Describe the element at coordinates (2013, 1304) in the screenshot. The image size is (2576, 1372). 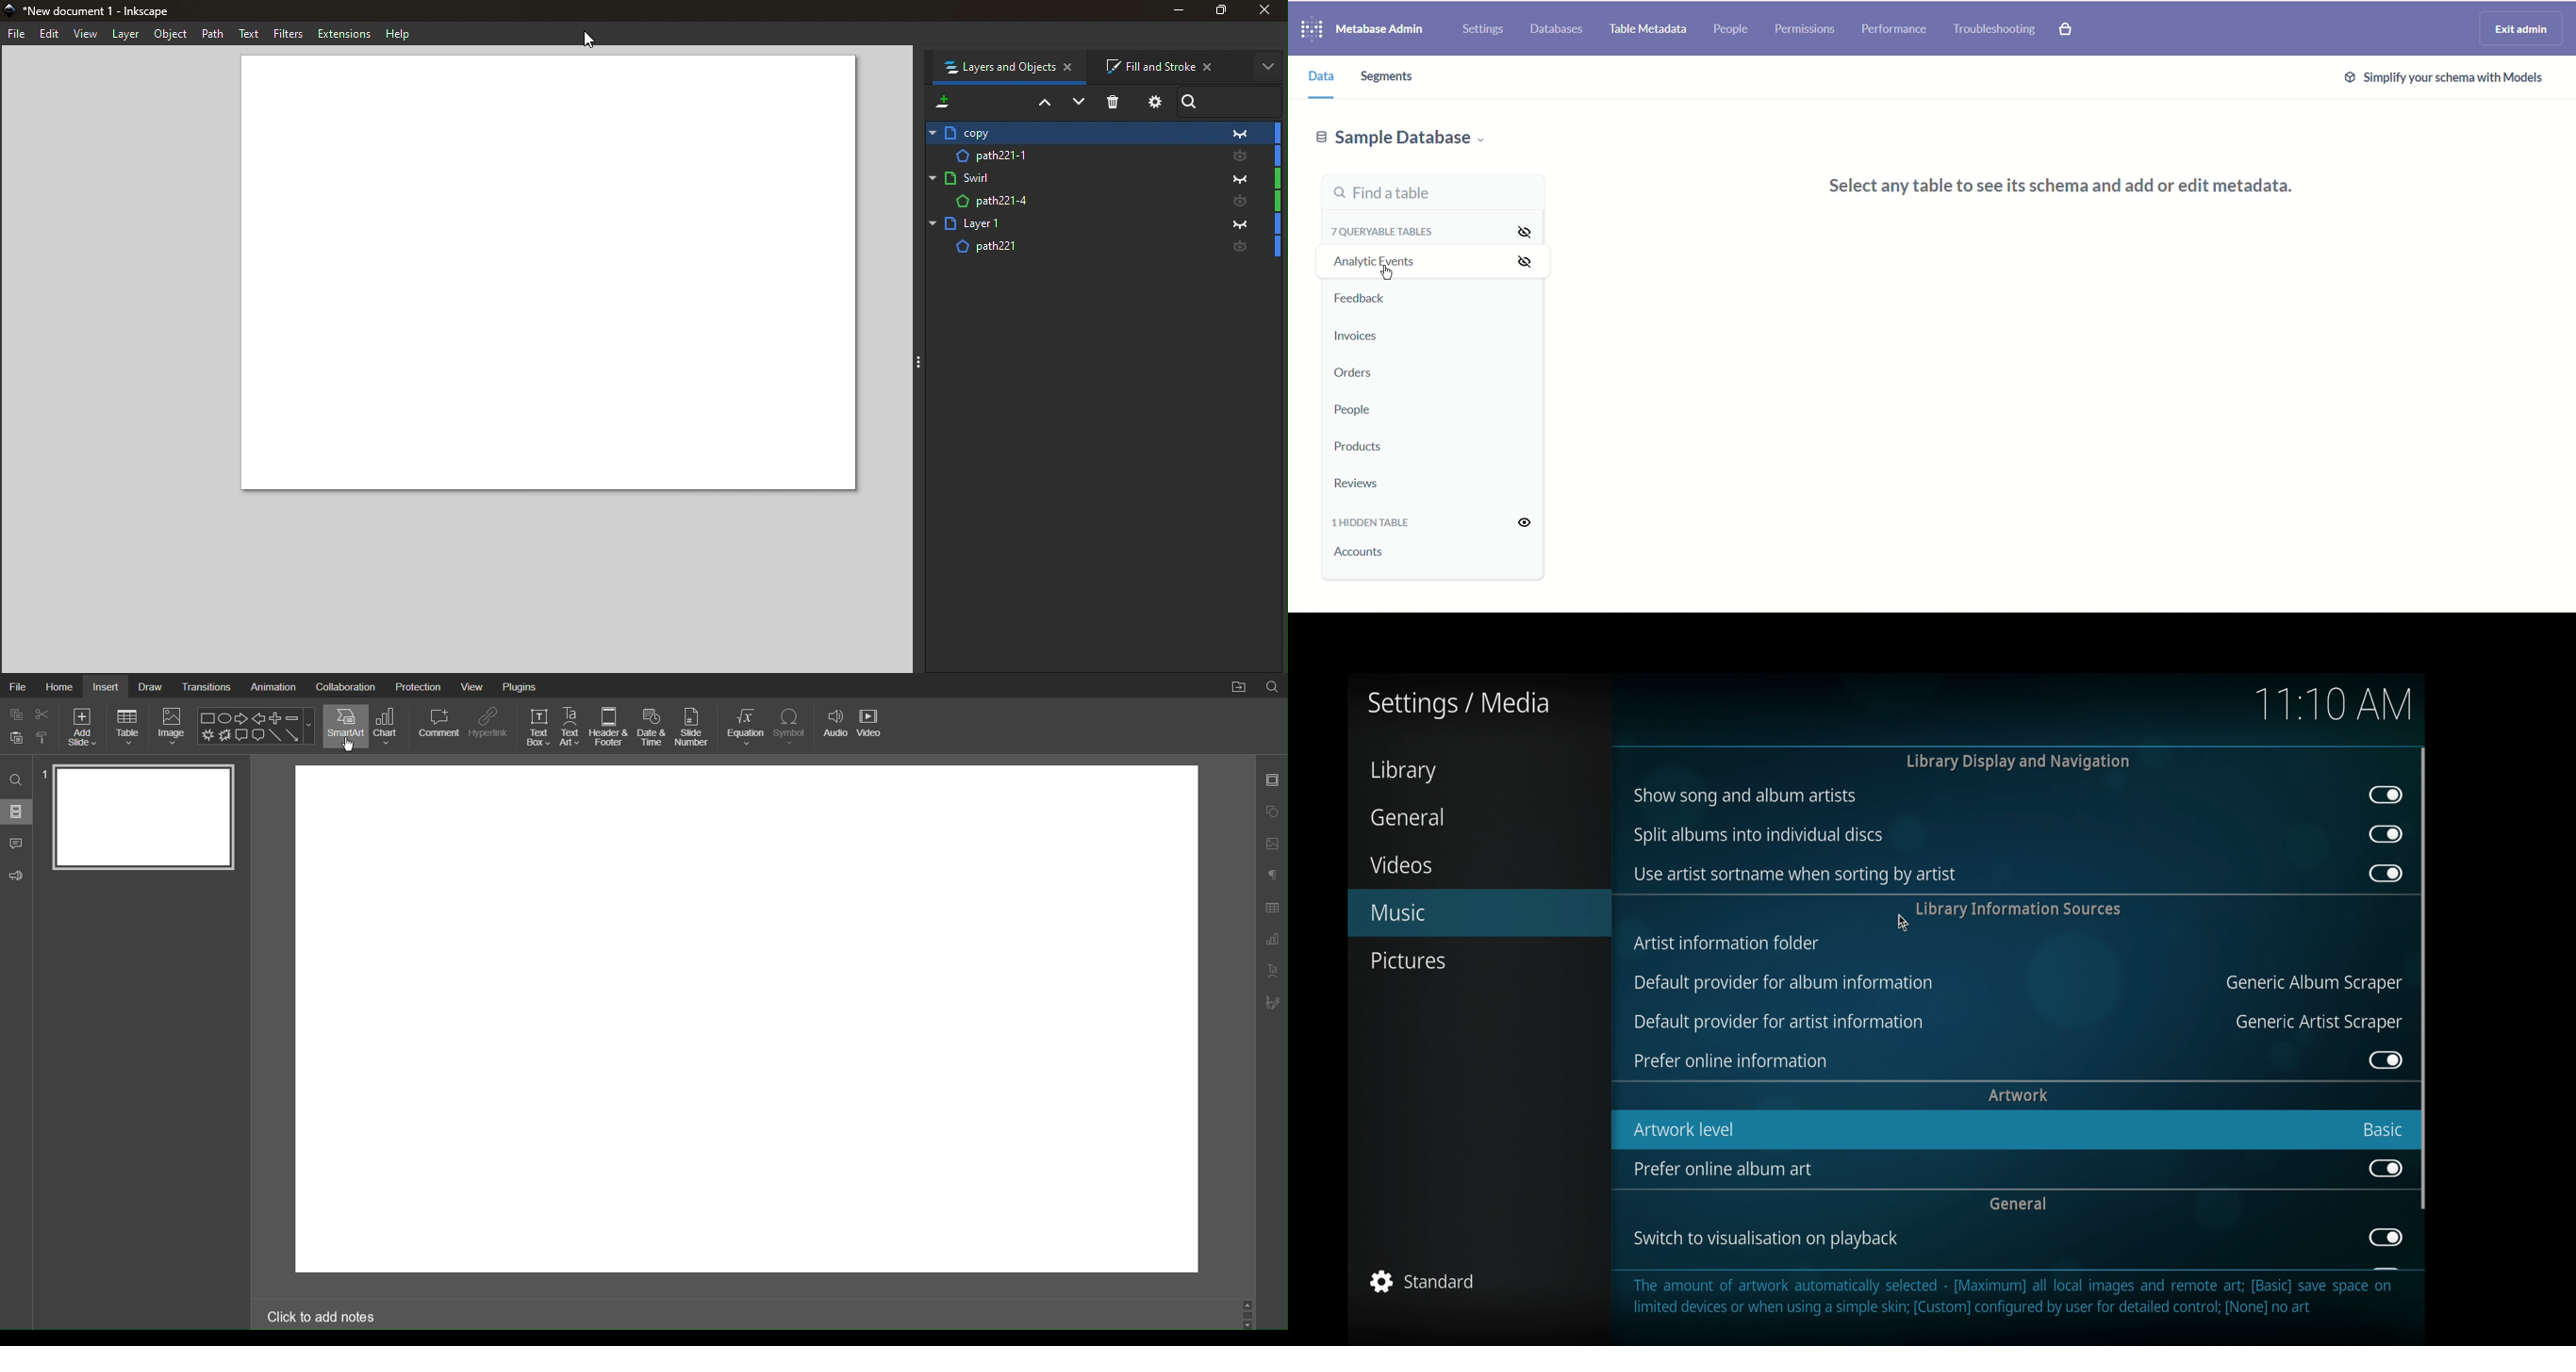
I see `The amount of artwork automatically selected - [Maximum] all local images and remote art; [Basic] save space on
limited devices or when using a simple skin; [Custom] configured by user for detailed control; [None] no art` at that location.